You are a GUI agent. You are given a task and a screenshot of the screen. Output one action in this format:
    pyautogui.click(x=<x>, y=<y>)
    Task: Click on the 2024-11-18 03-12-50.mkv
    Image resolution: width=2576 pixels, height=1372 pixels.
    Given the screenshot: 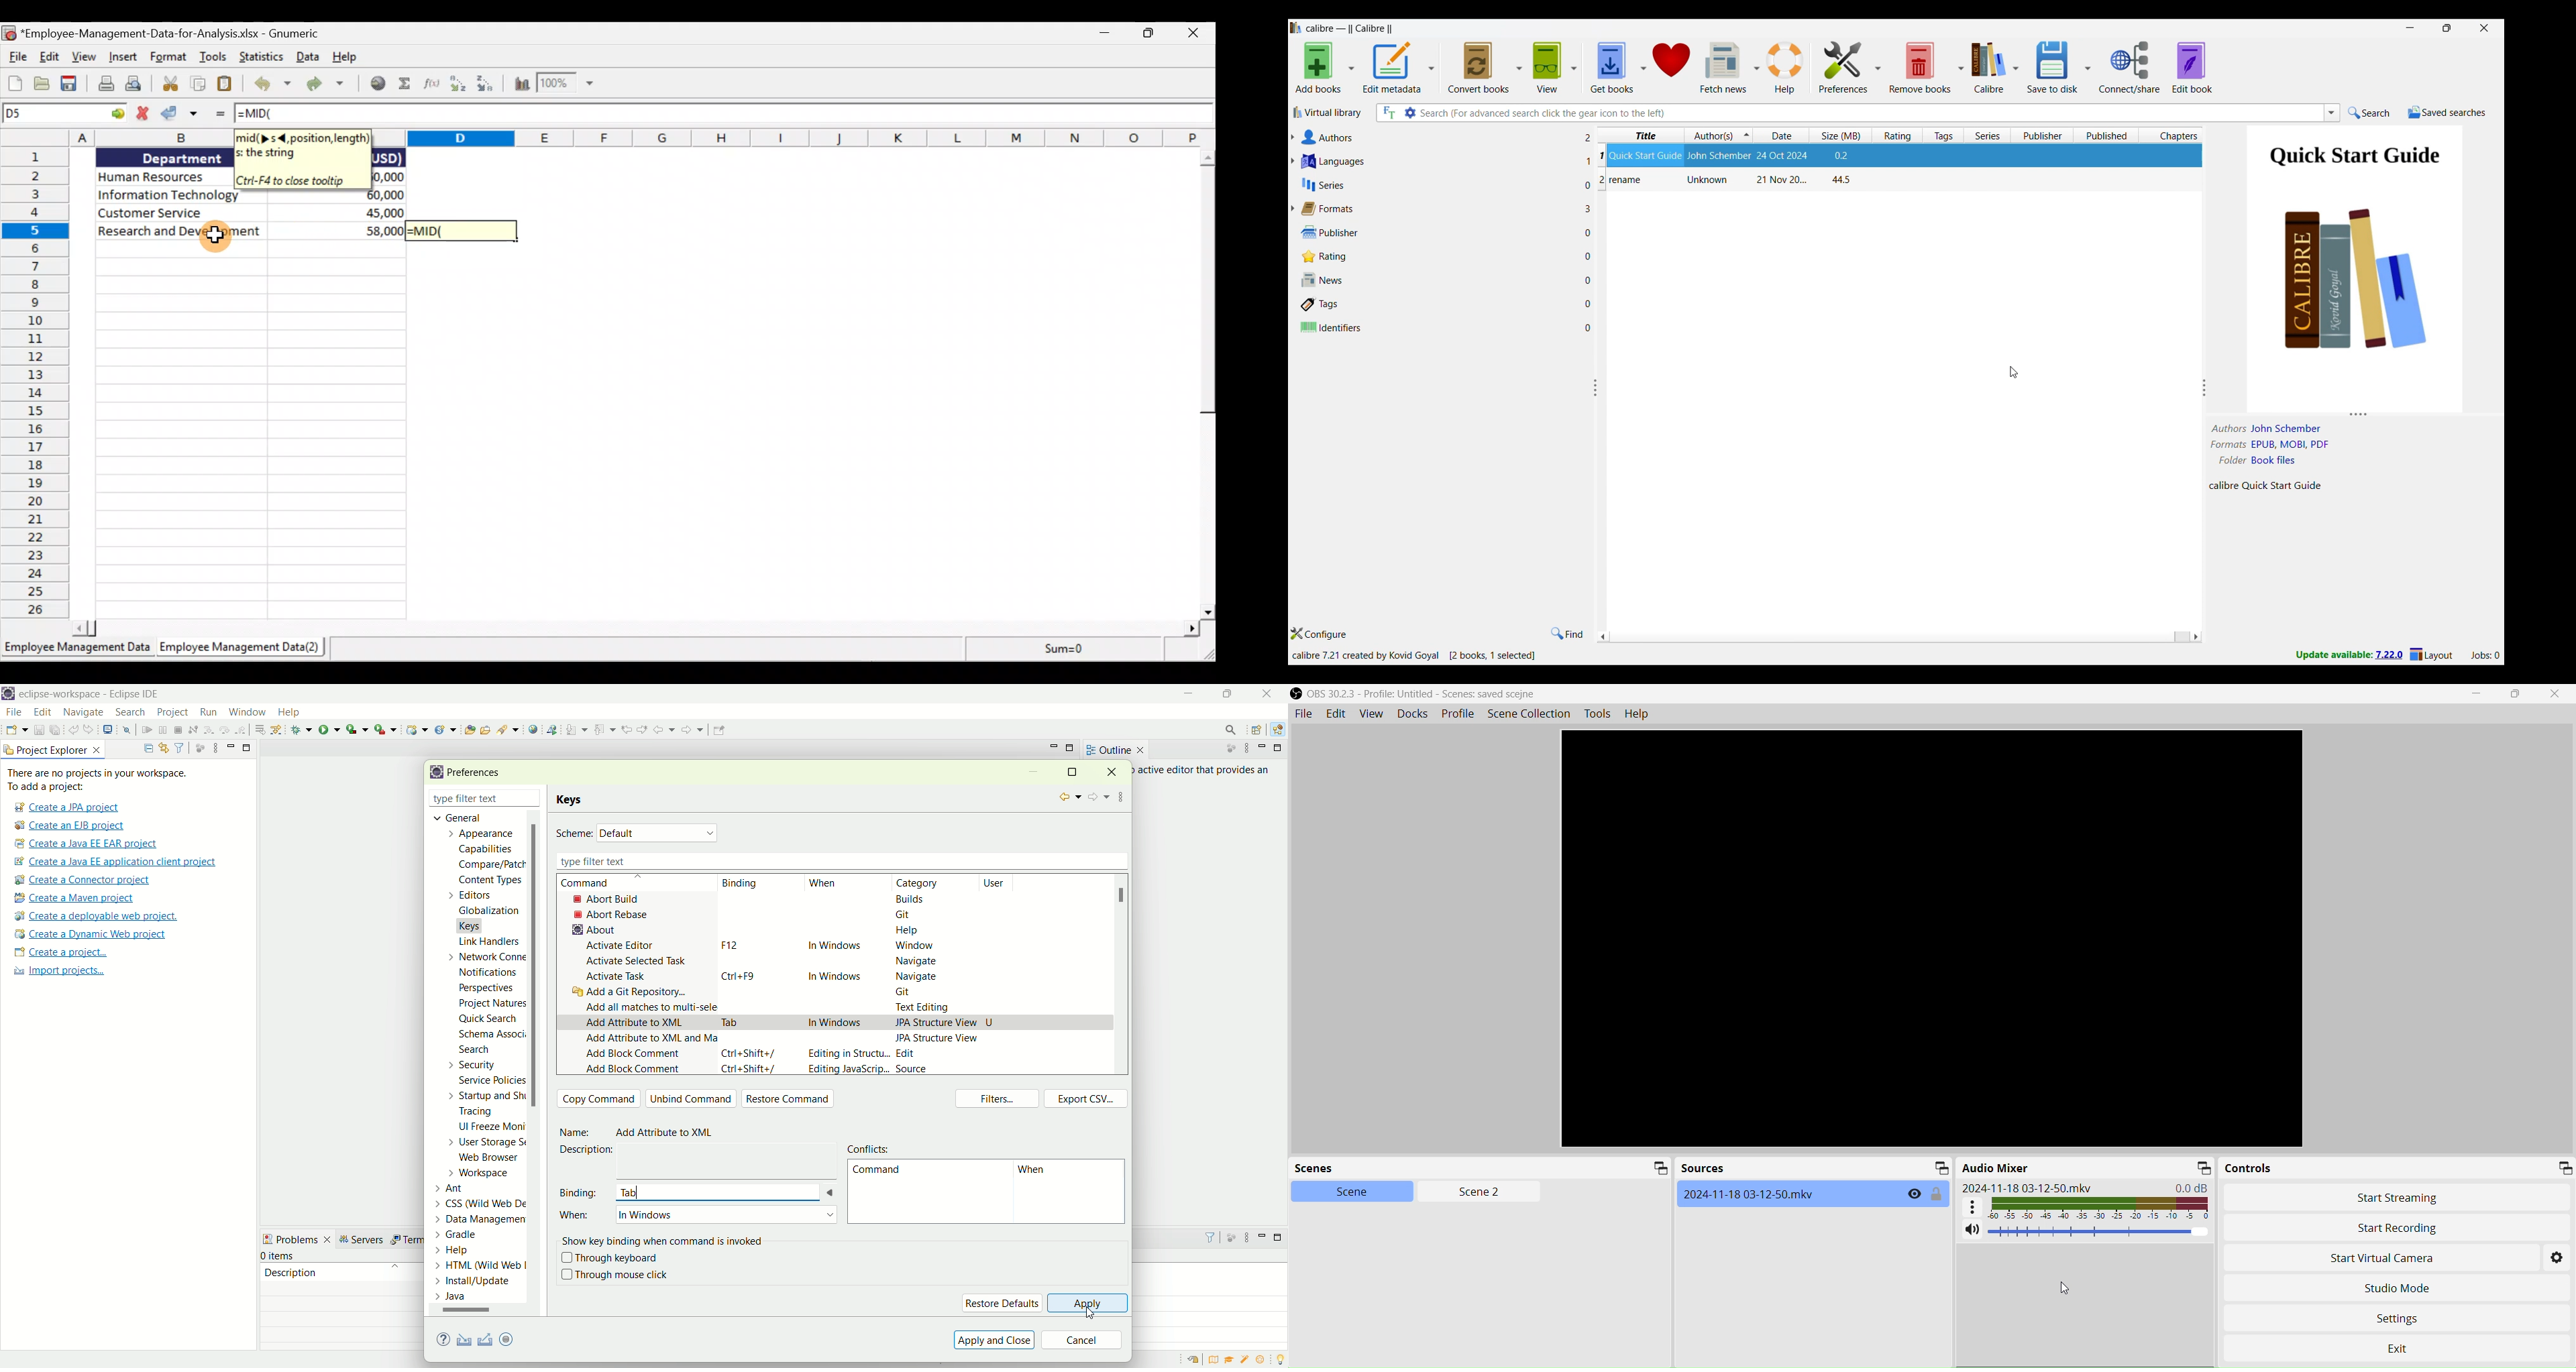 What is the action you would take?
    pyautogui.click(x=2027, y=1188)
    